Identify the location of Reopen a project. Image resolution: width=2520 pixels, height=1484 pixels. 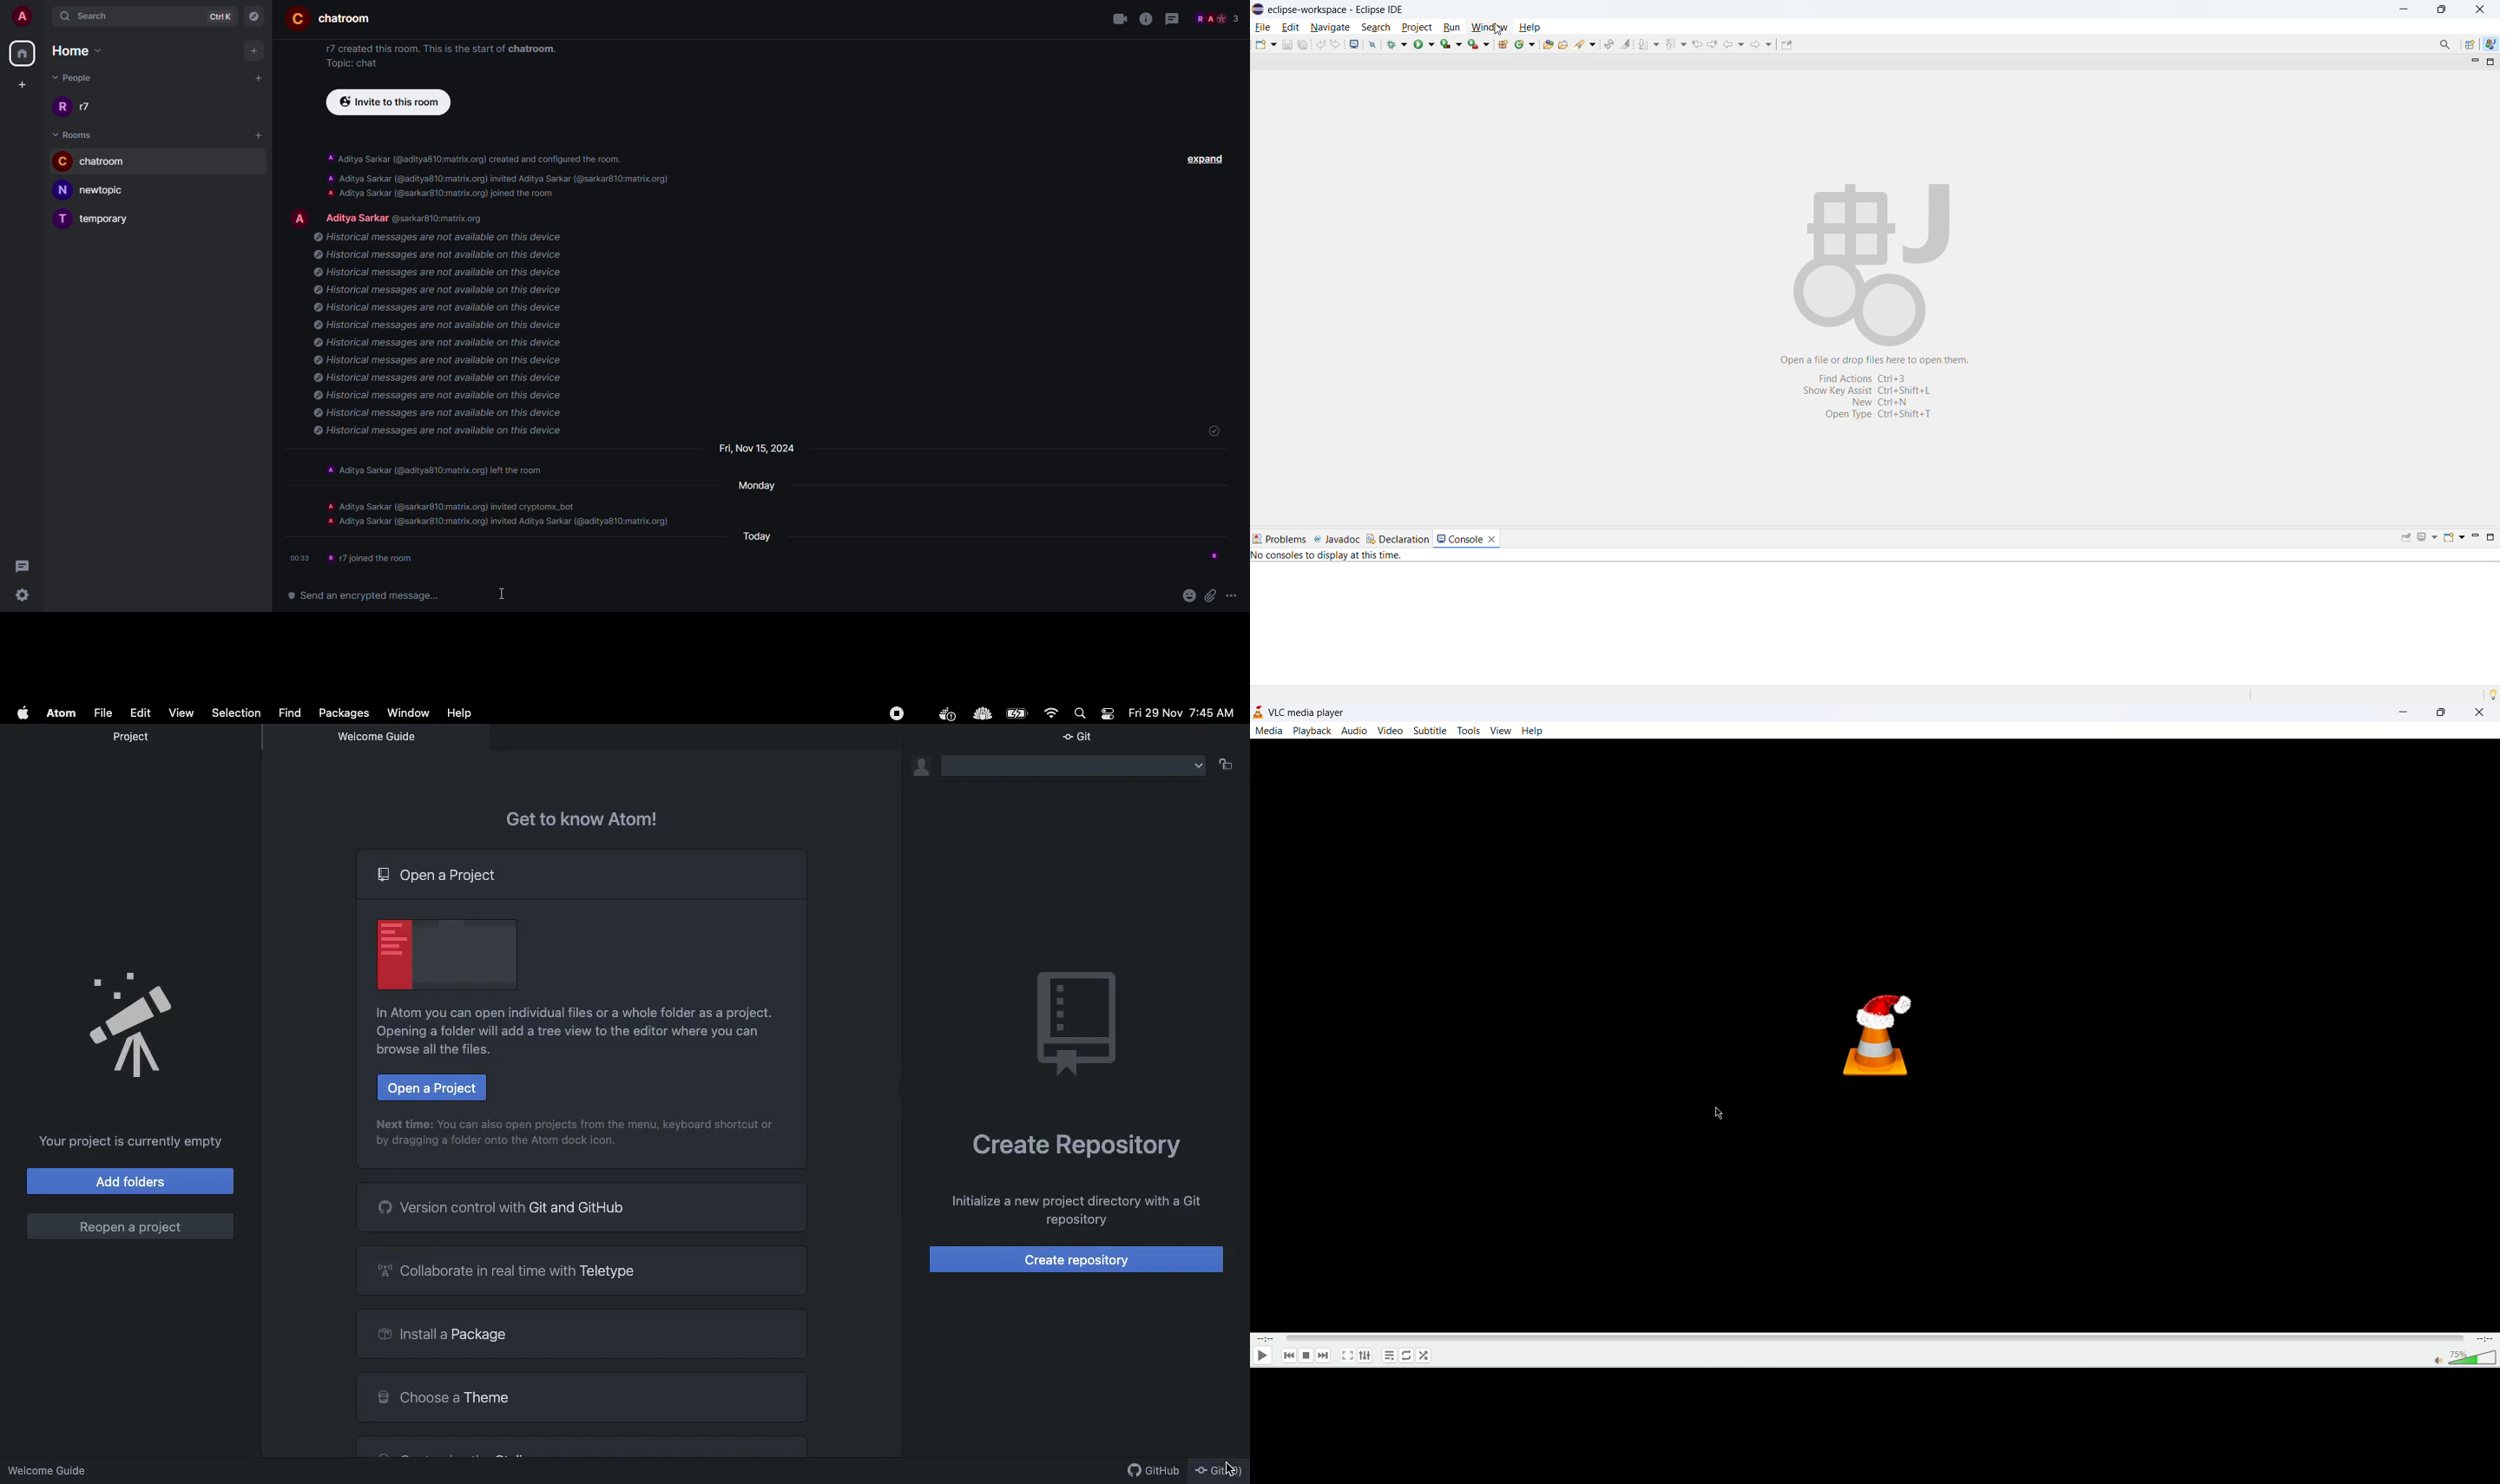
(130, 1225).